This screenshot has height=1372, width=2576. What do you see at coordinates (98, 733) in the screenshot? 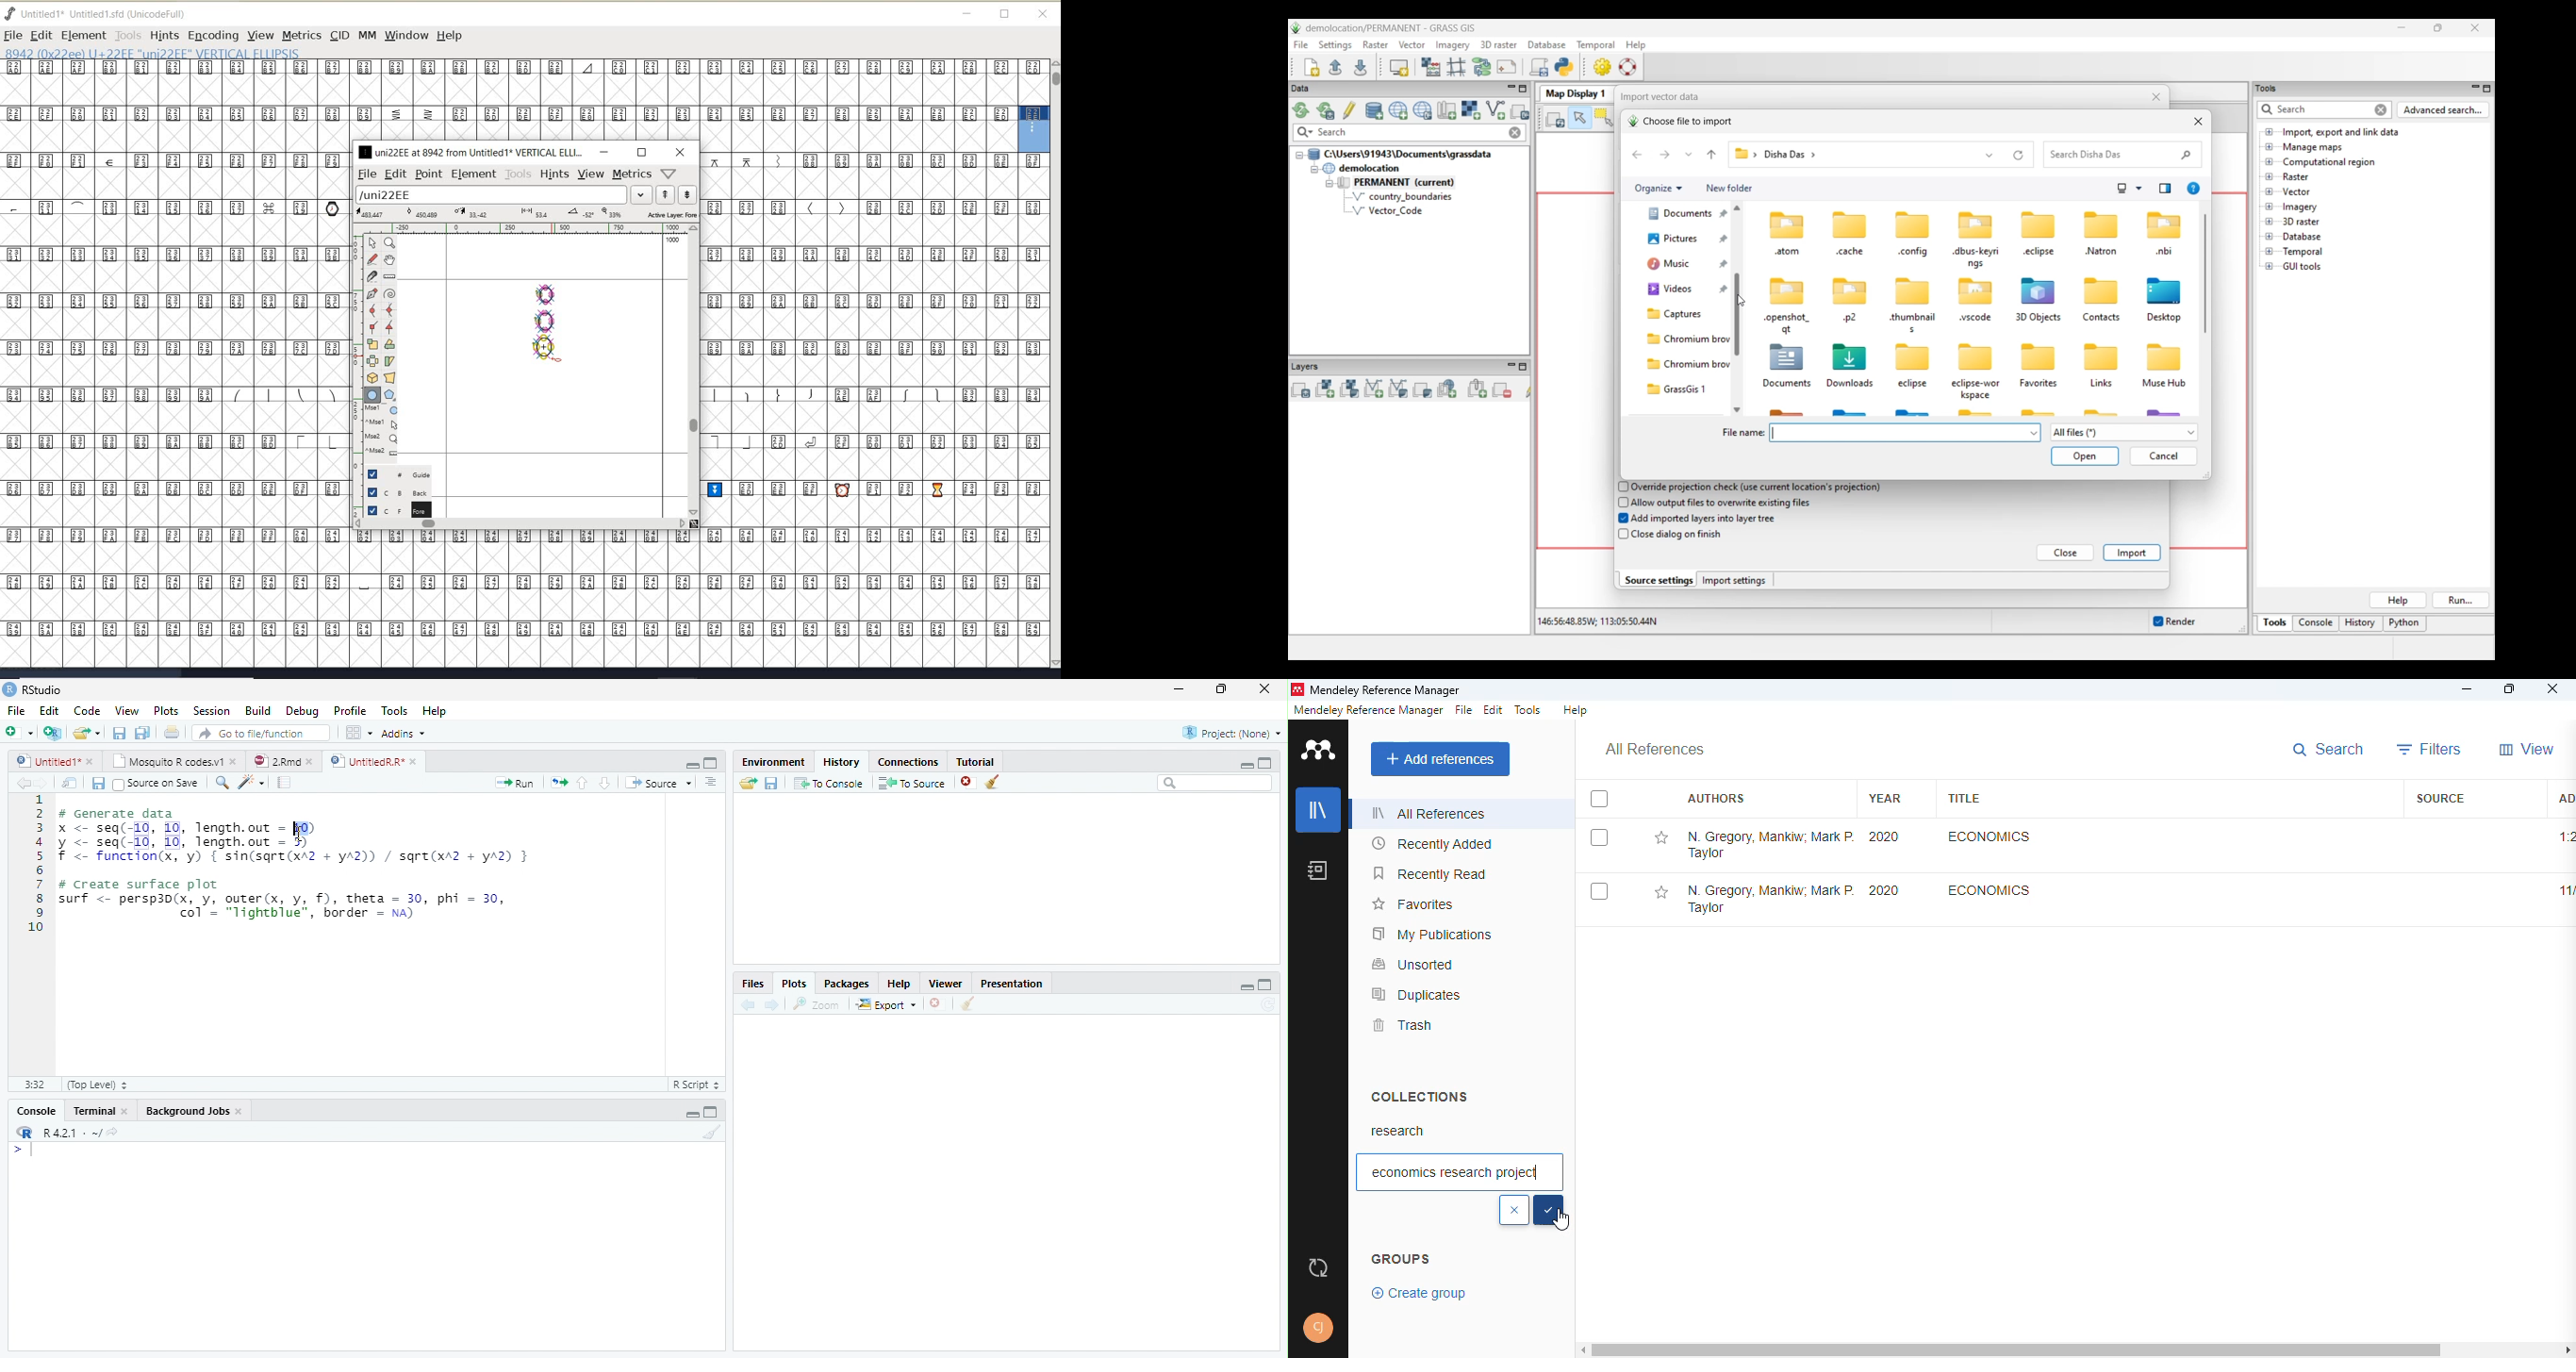
I see `Open recent files` at bounding box center [98, 733].